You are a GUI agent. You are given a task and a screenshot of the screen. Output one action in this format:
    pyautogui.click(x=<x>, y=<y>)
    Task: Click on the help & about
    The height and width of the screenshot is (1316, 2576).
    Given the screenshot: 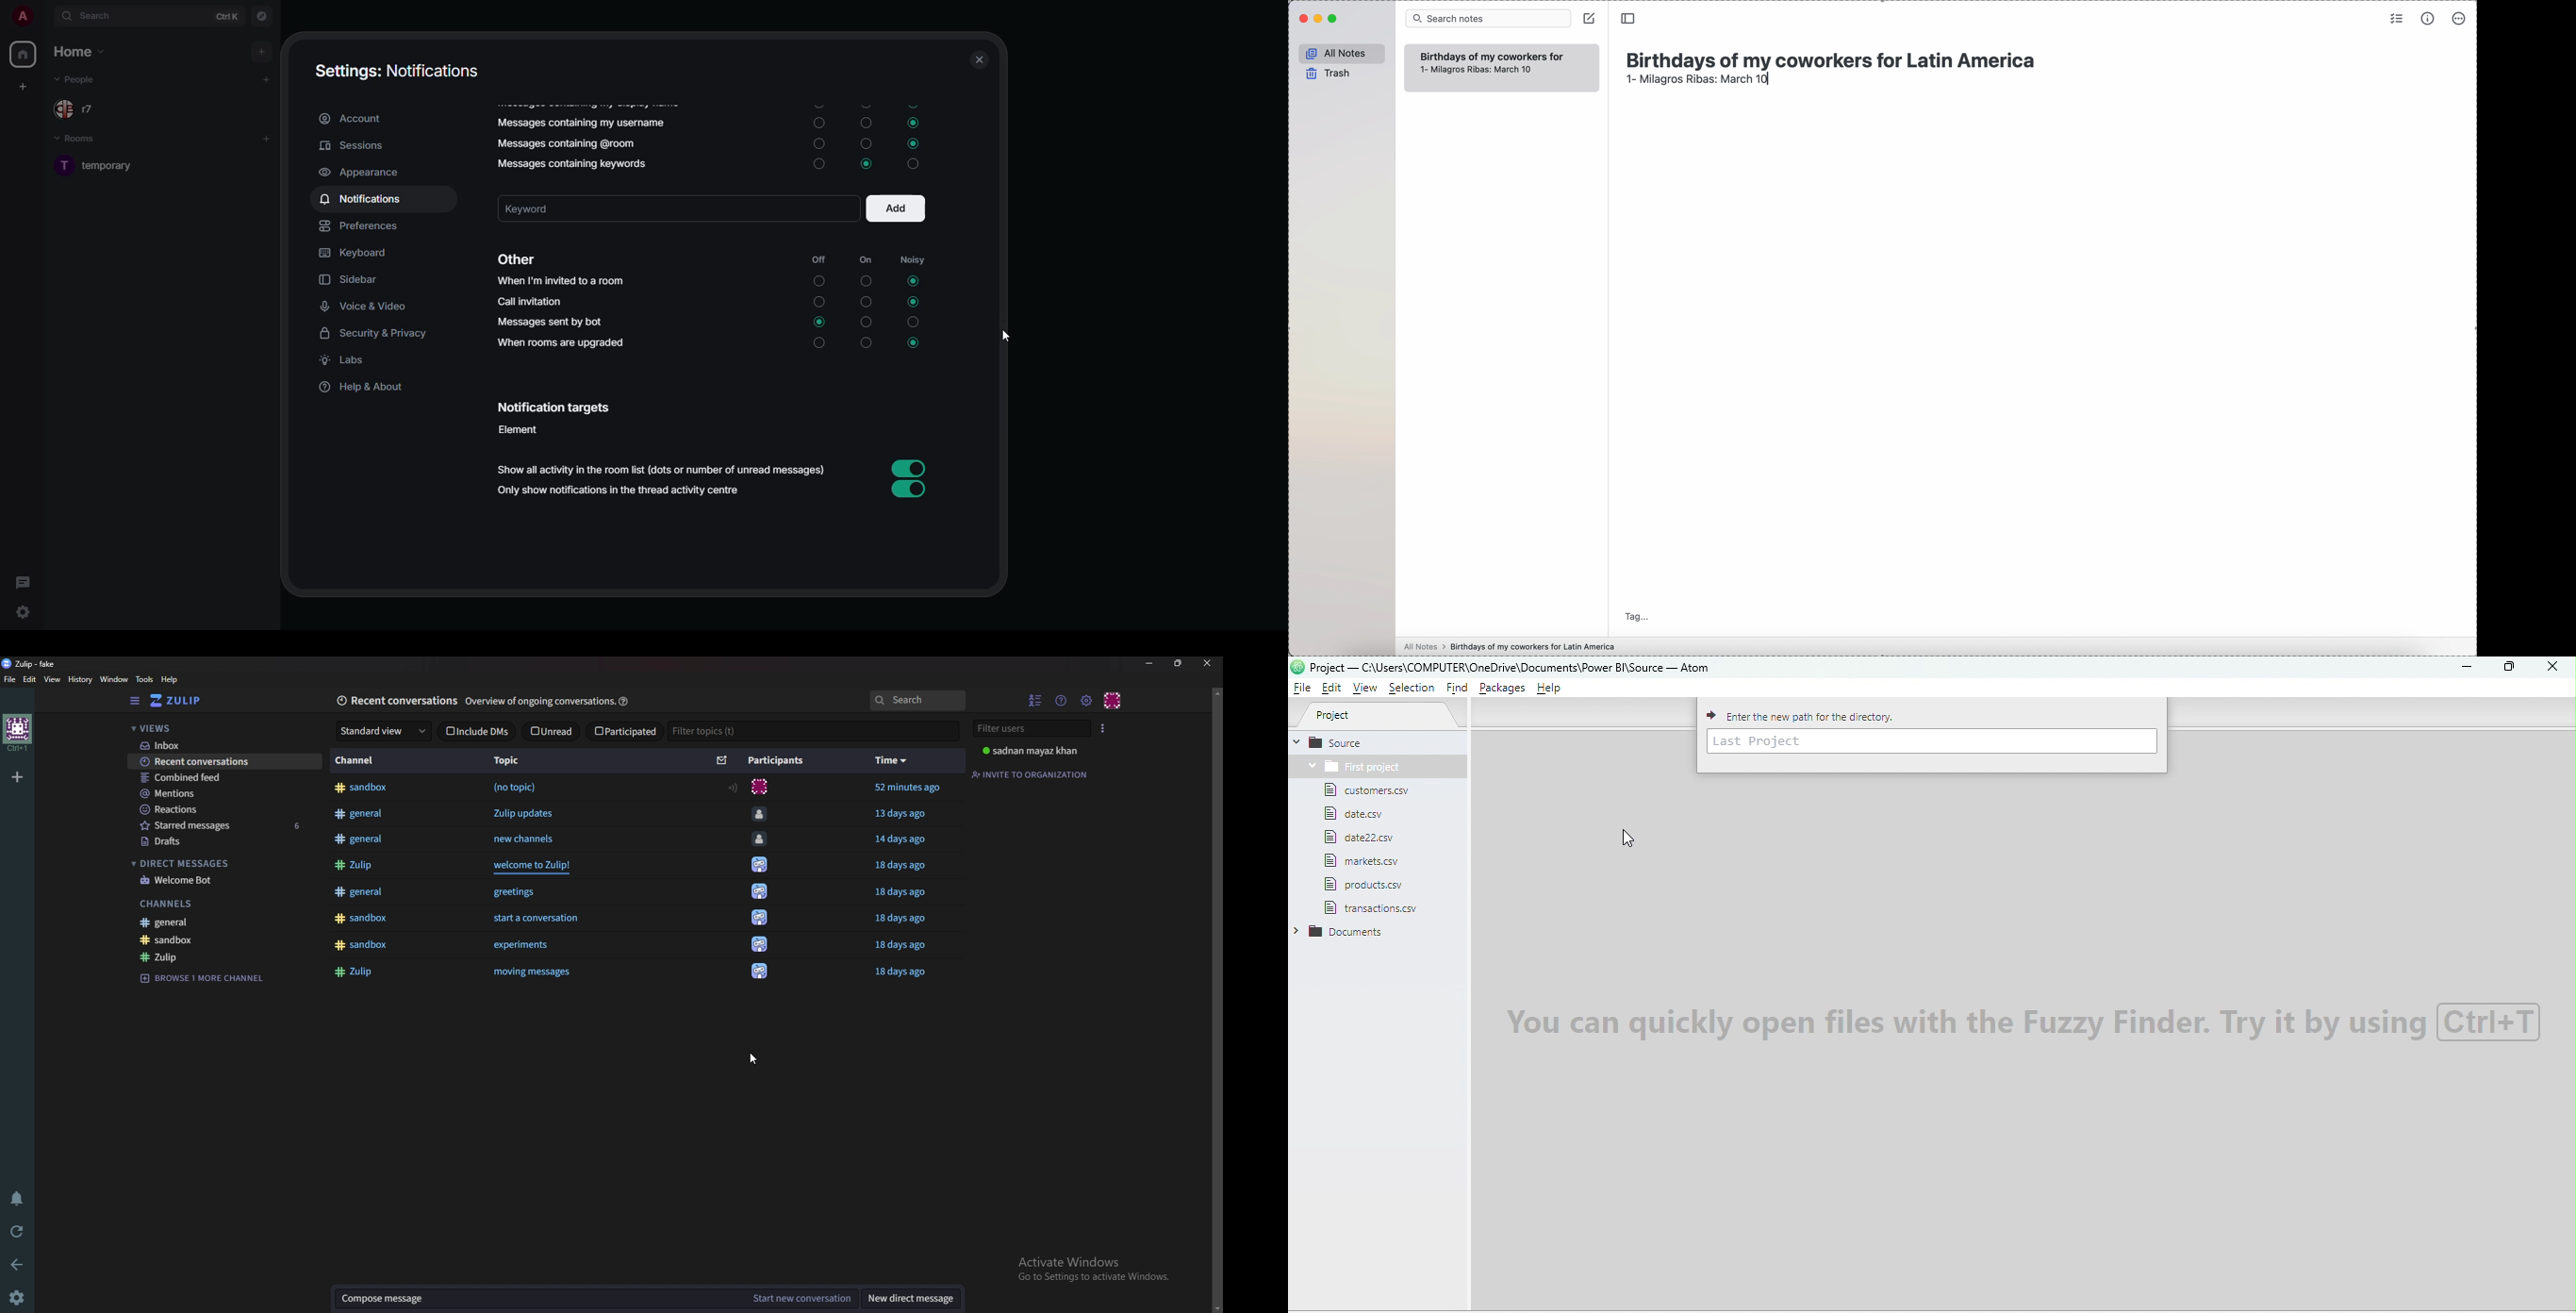 What is the action you would take?
    pyautogui.click(x=364, y=390)
    